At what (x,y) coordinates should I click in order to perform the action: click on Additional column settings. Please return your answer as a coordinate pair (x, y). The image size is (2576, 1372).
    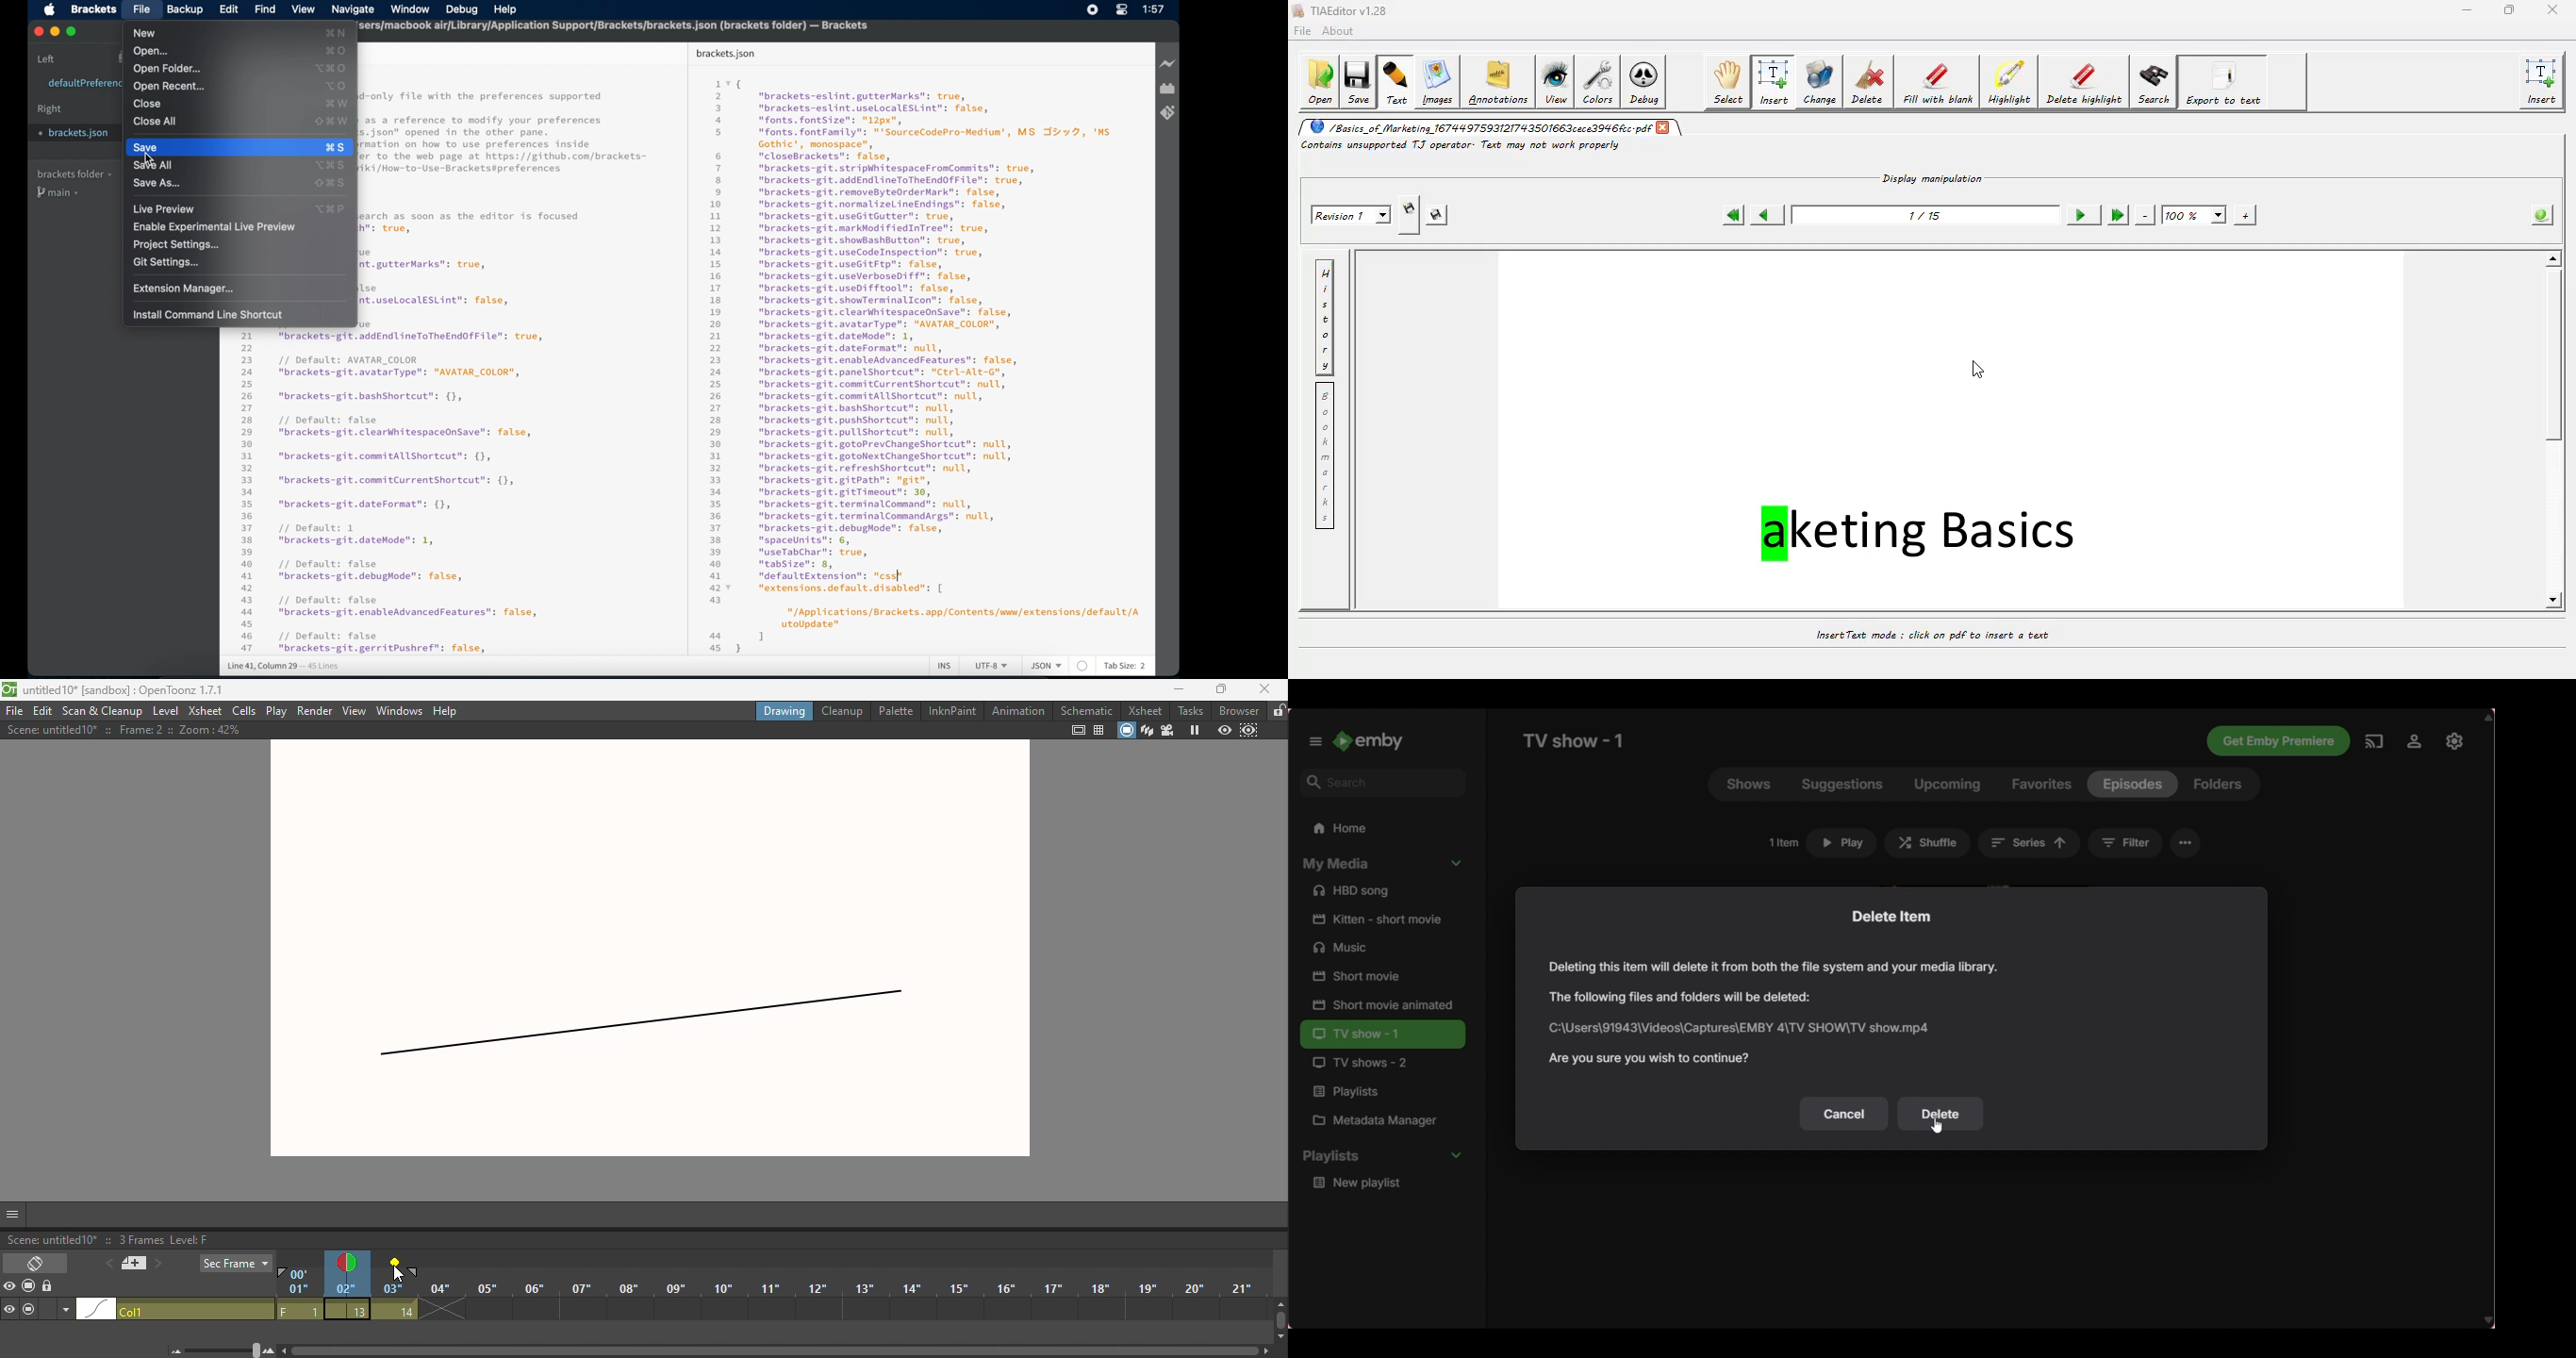
    Looking at the image, I should click on (64, 1312).